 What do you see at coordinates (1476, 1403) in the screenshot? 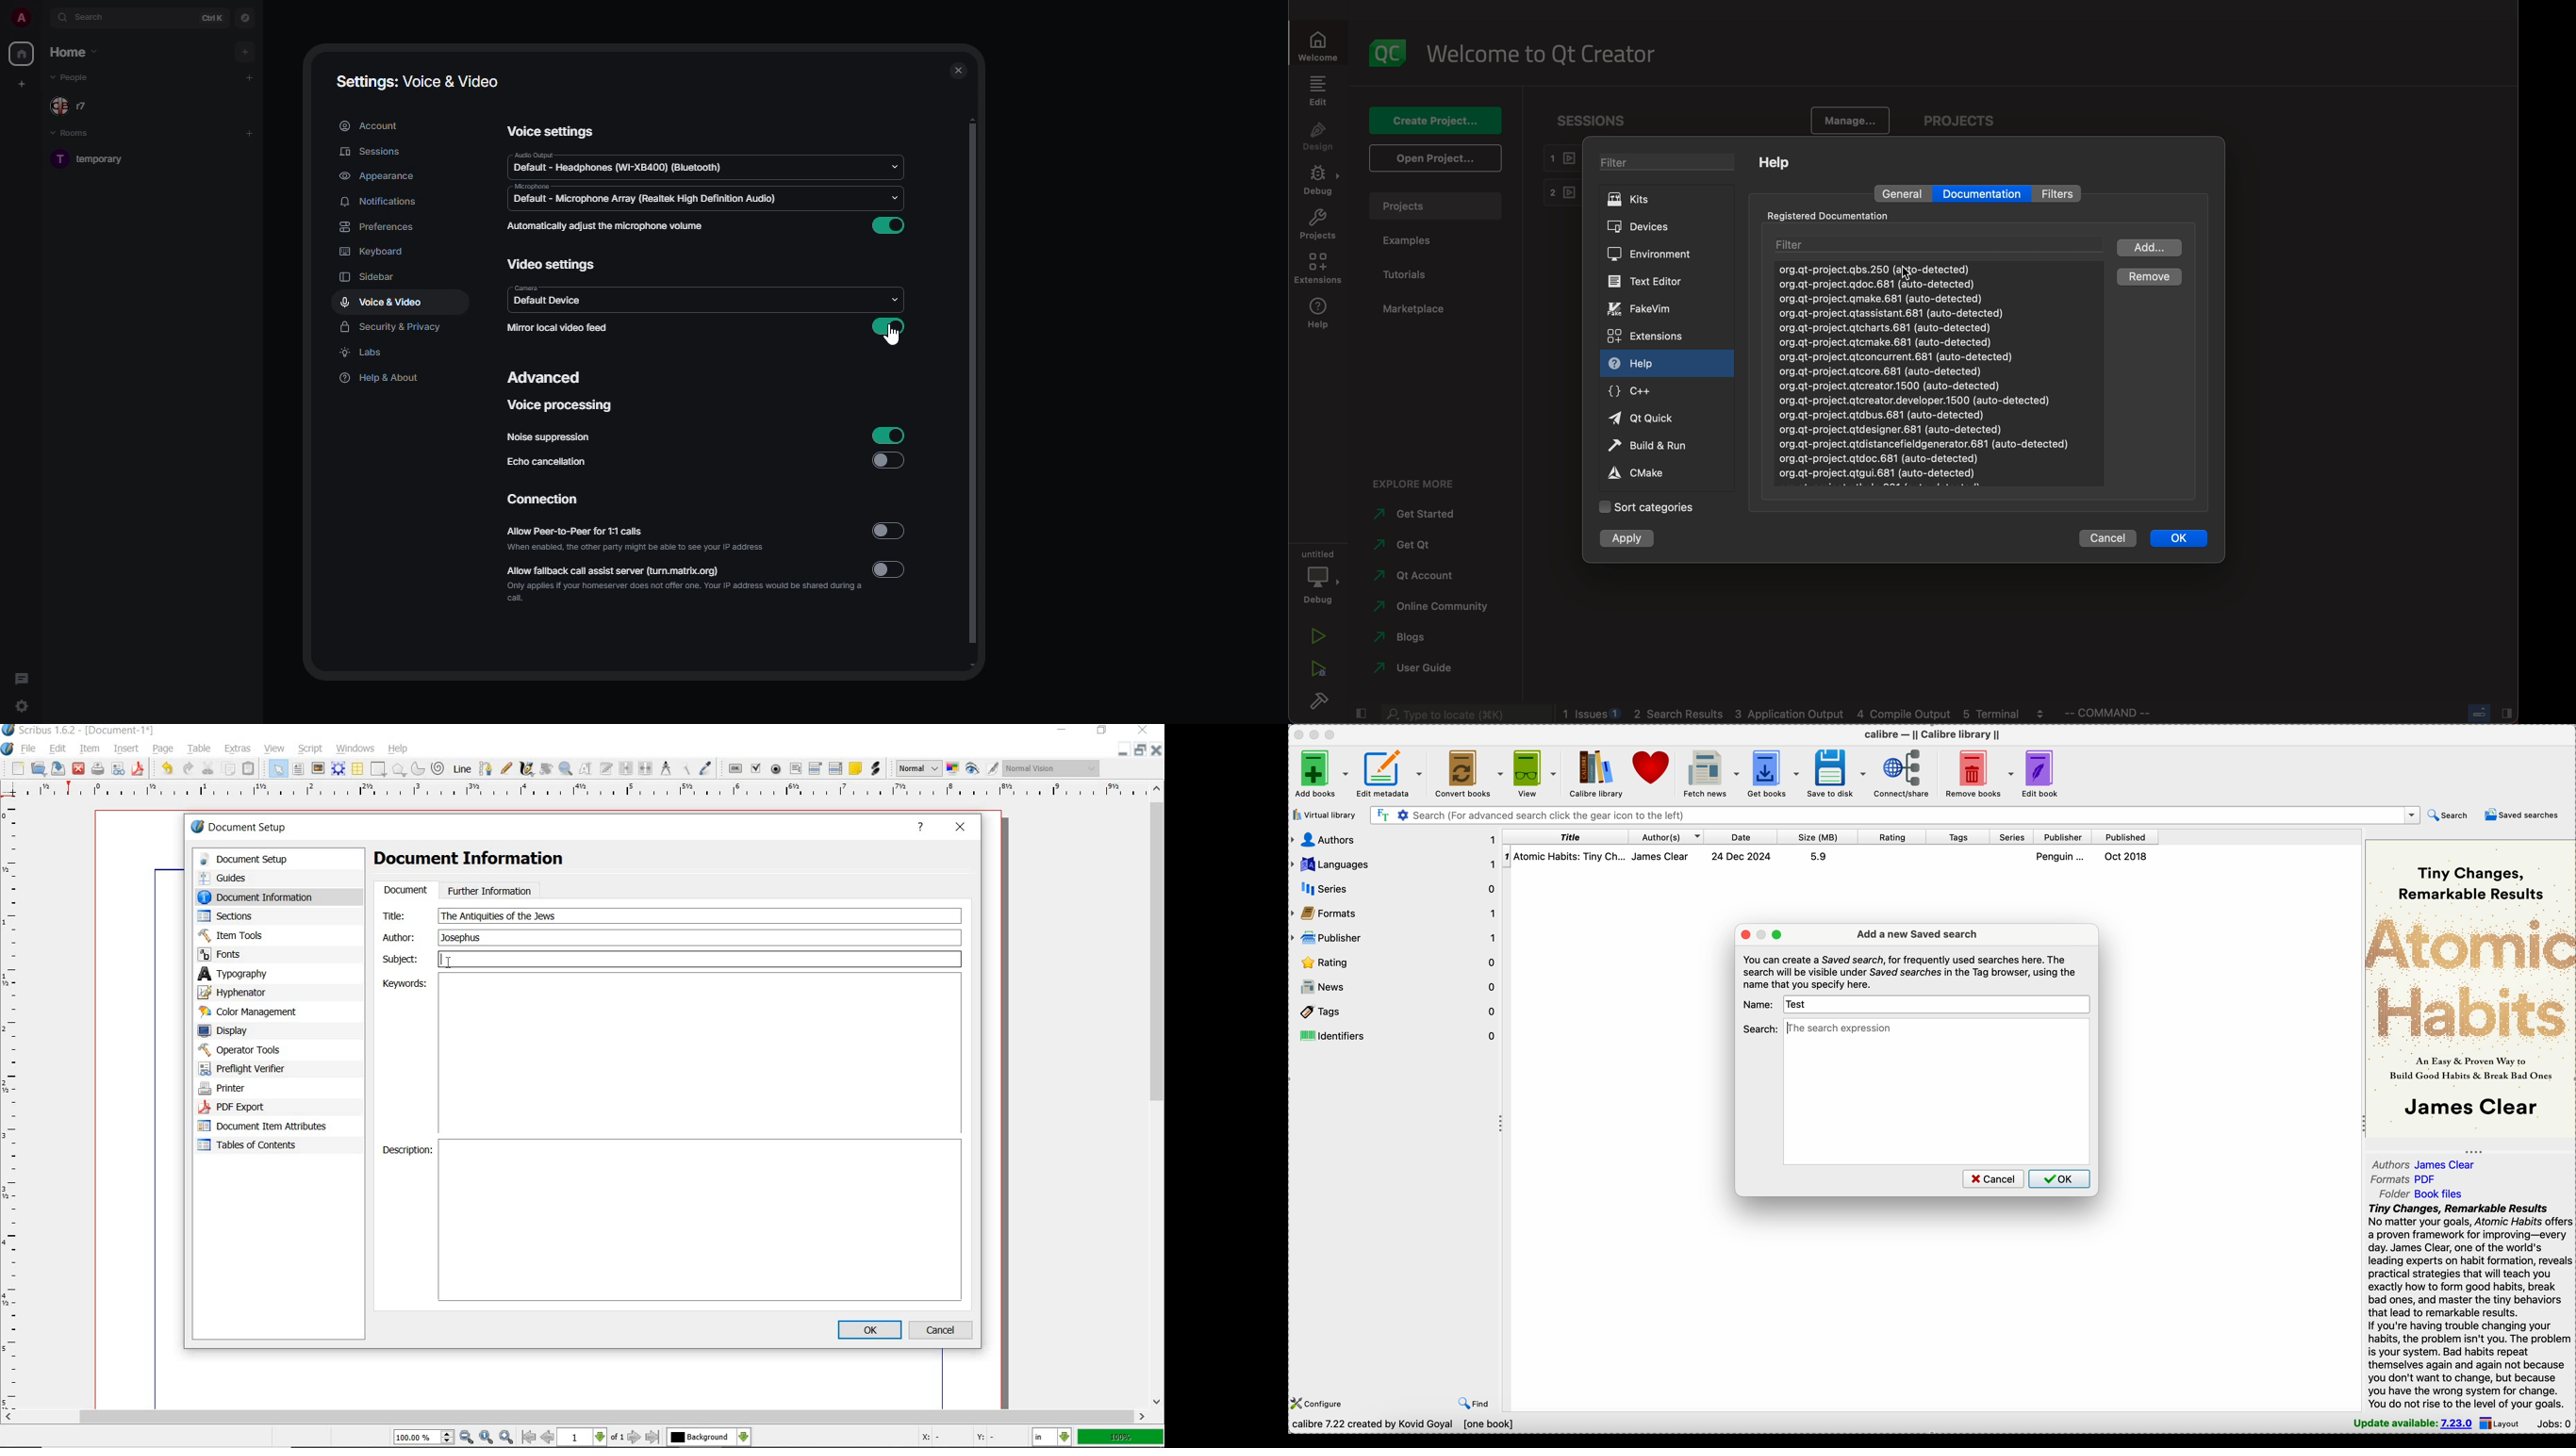
I see `find` at bounding box center [1476, 1403].